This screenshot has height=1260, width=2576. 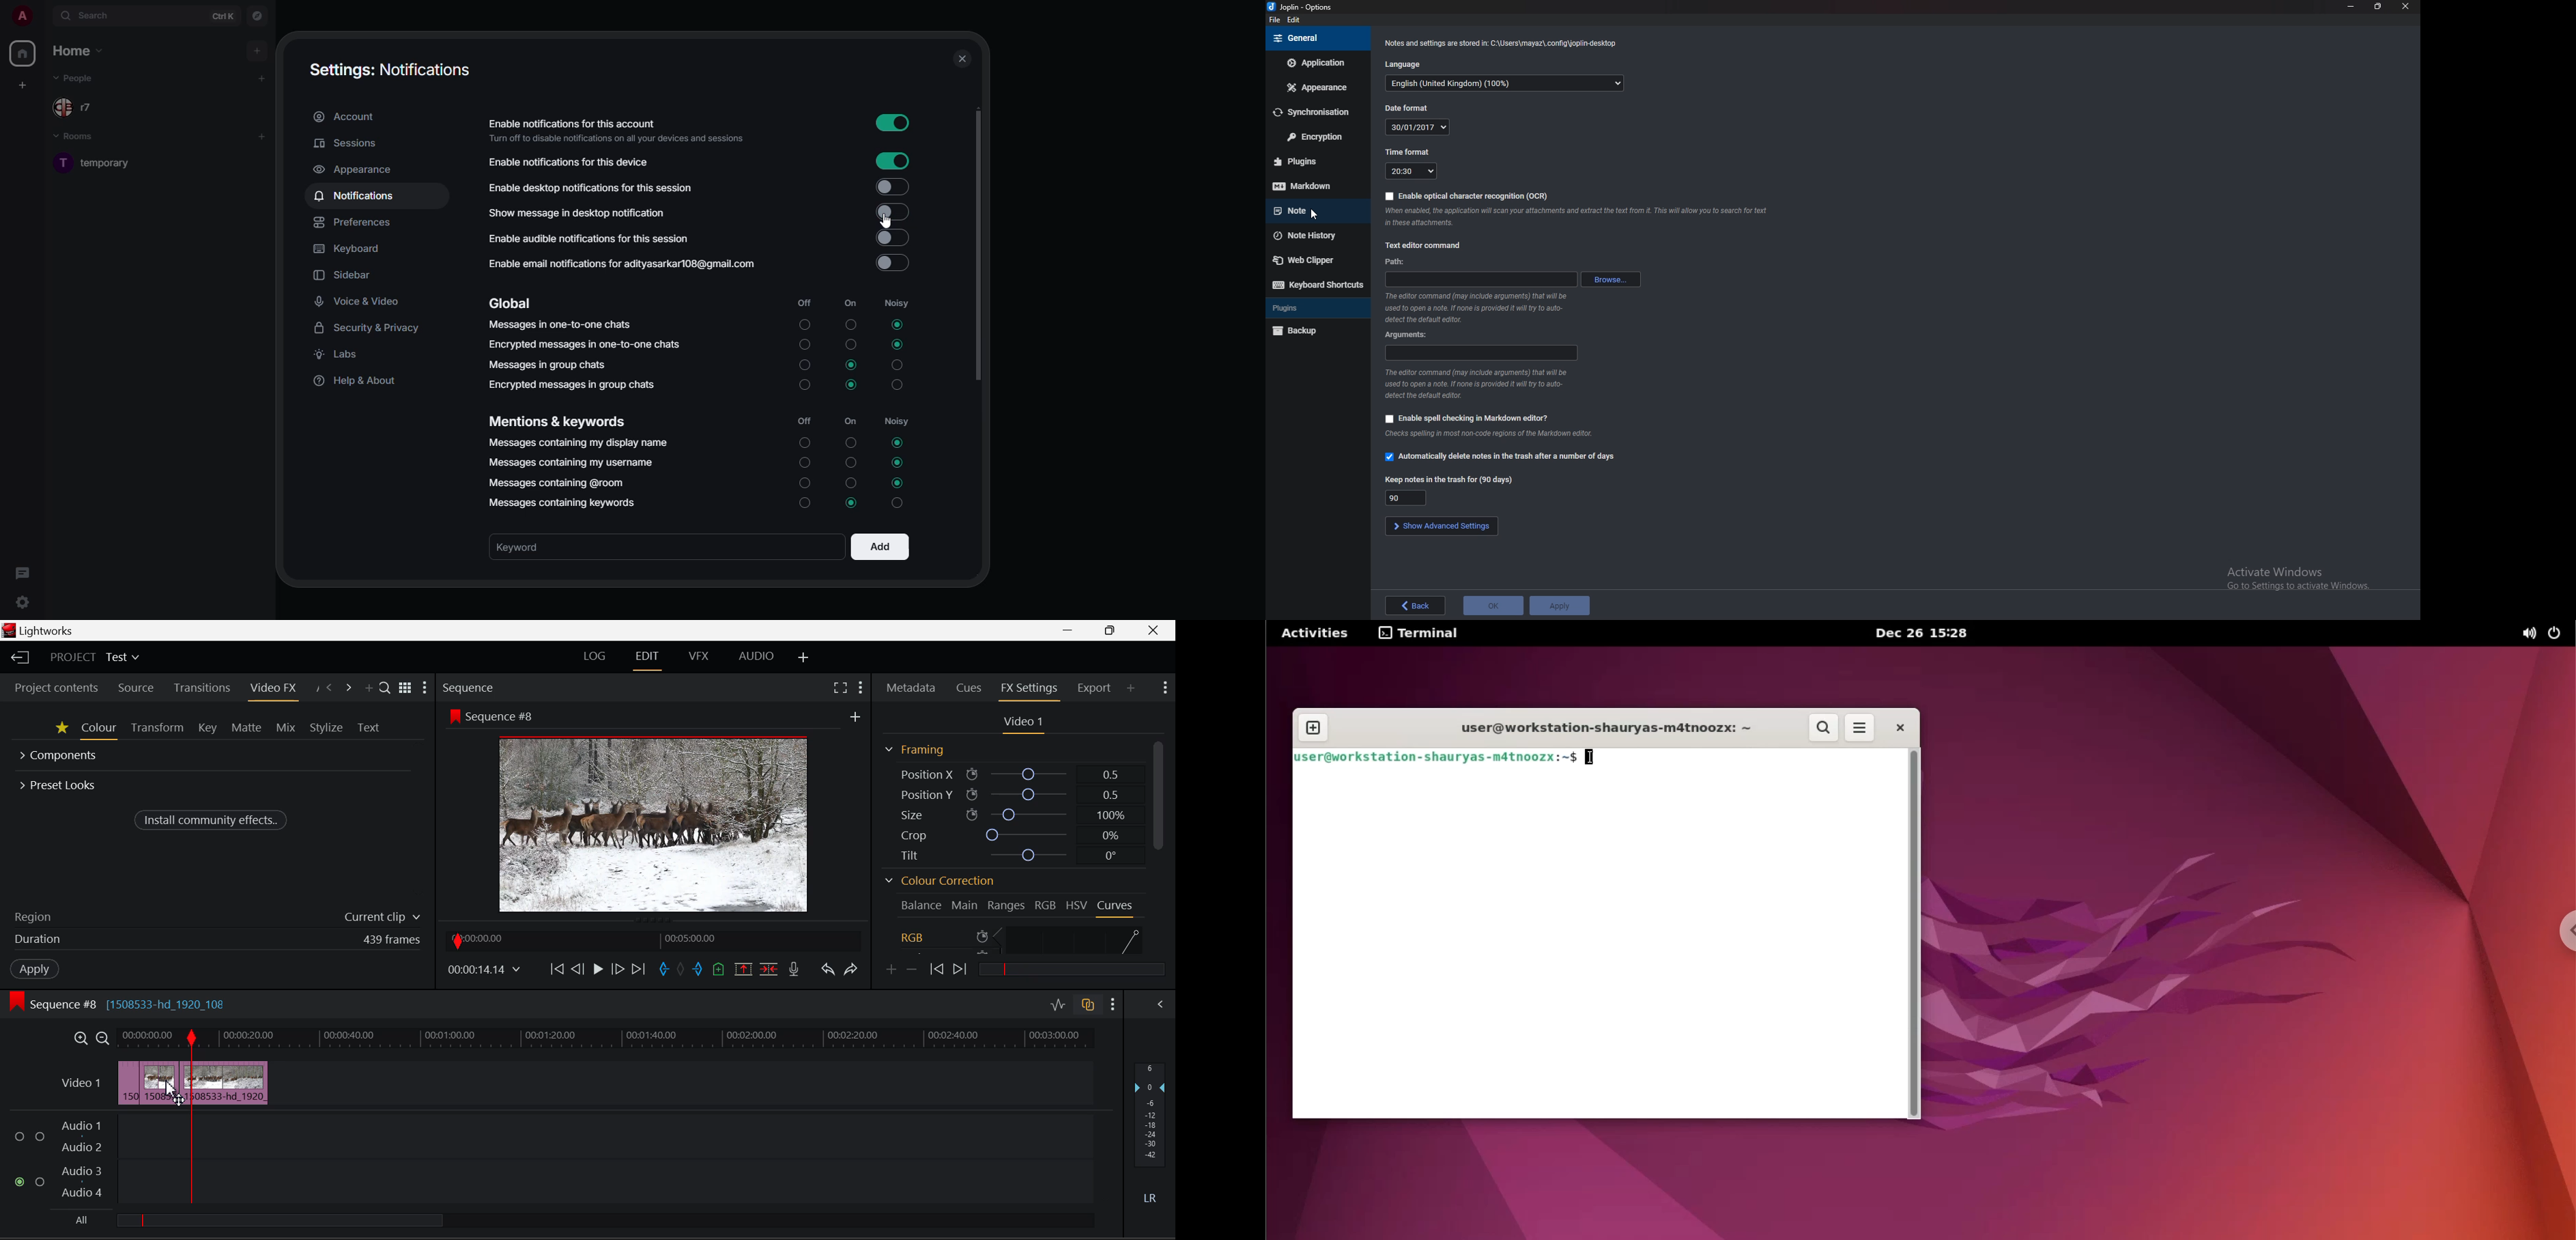 I want to click on sidebar, so click(x=347, y=276).